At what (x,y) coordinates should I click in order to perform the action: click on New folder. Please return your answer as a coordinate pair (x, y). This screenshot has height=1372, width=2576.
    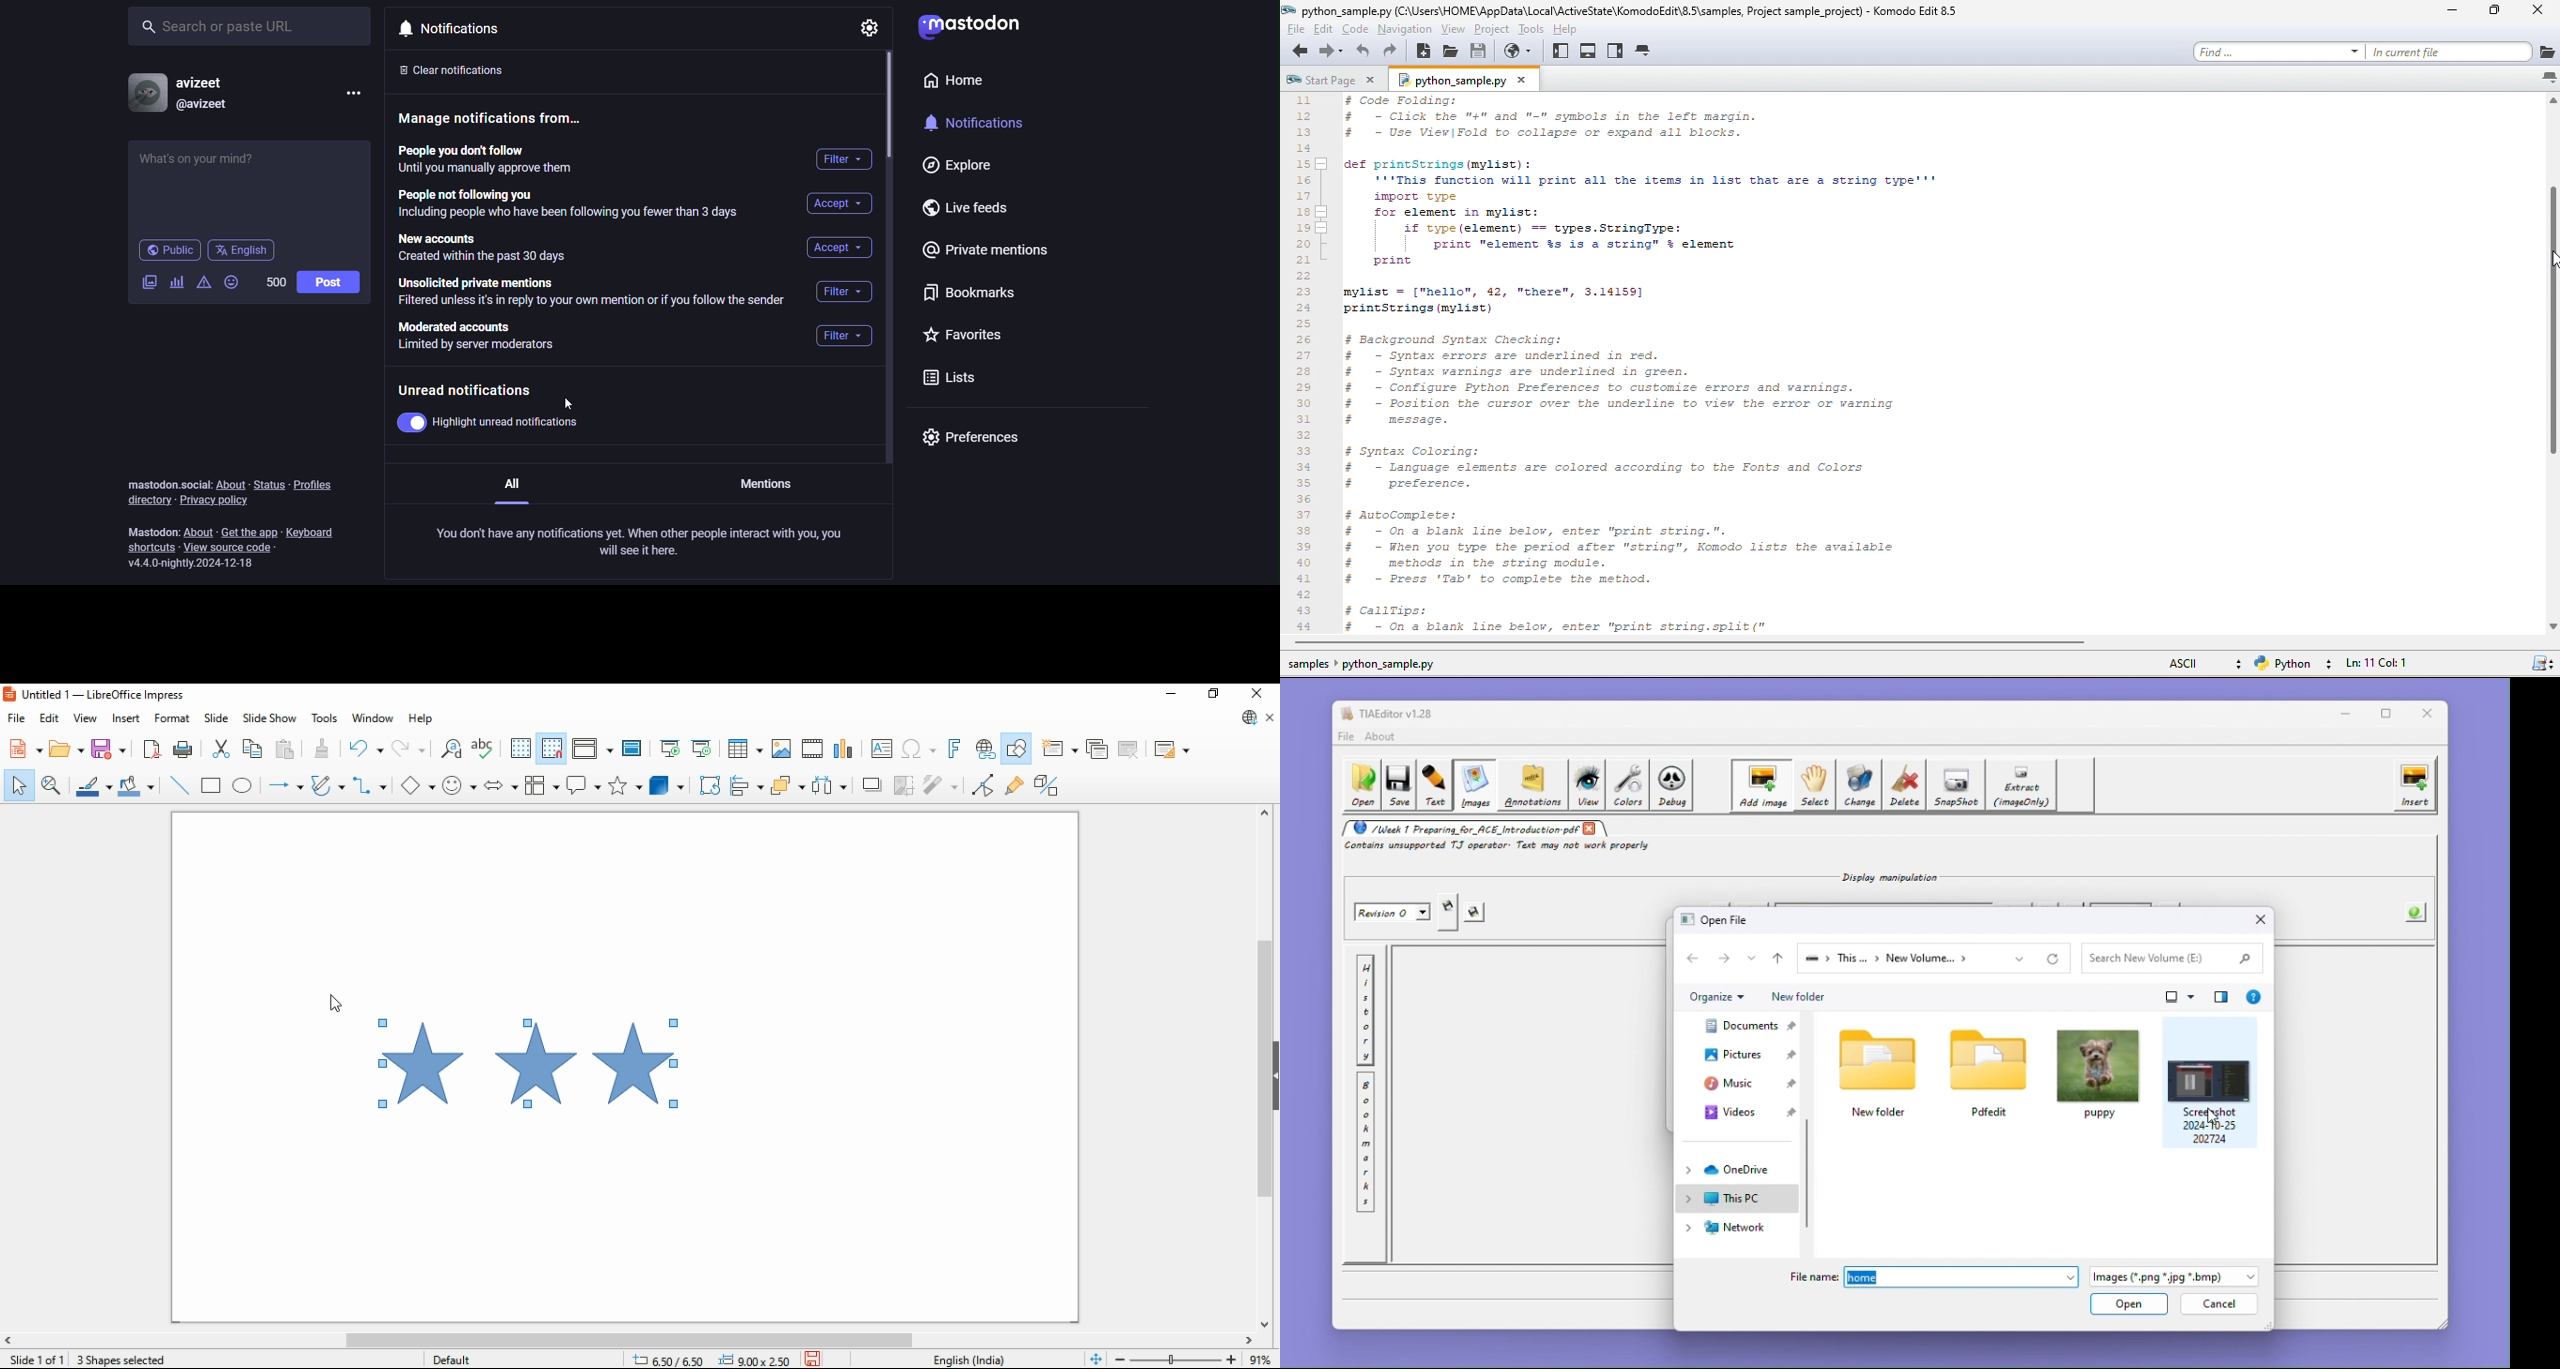
    Looking at the image, I should click on (1796, 997).